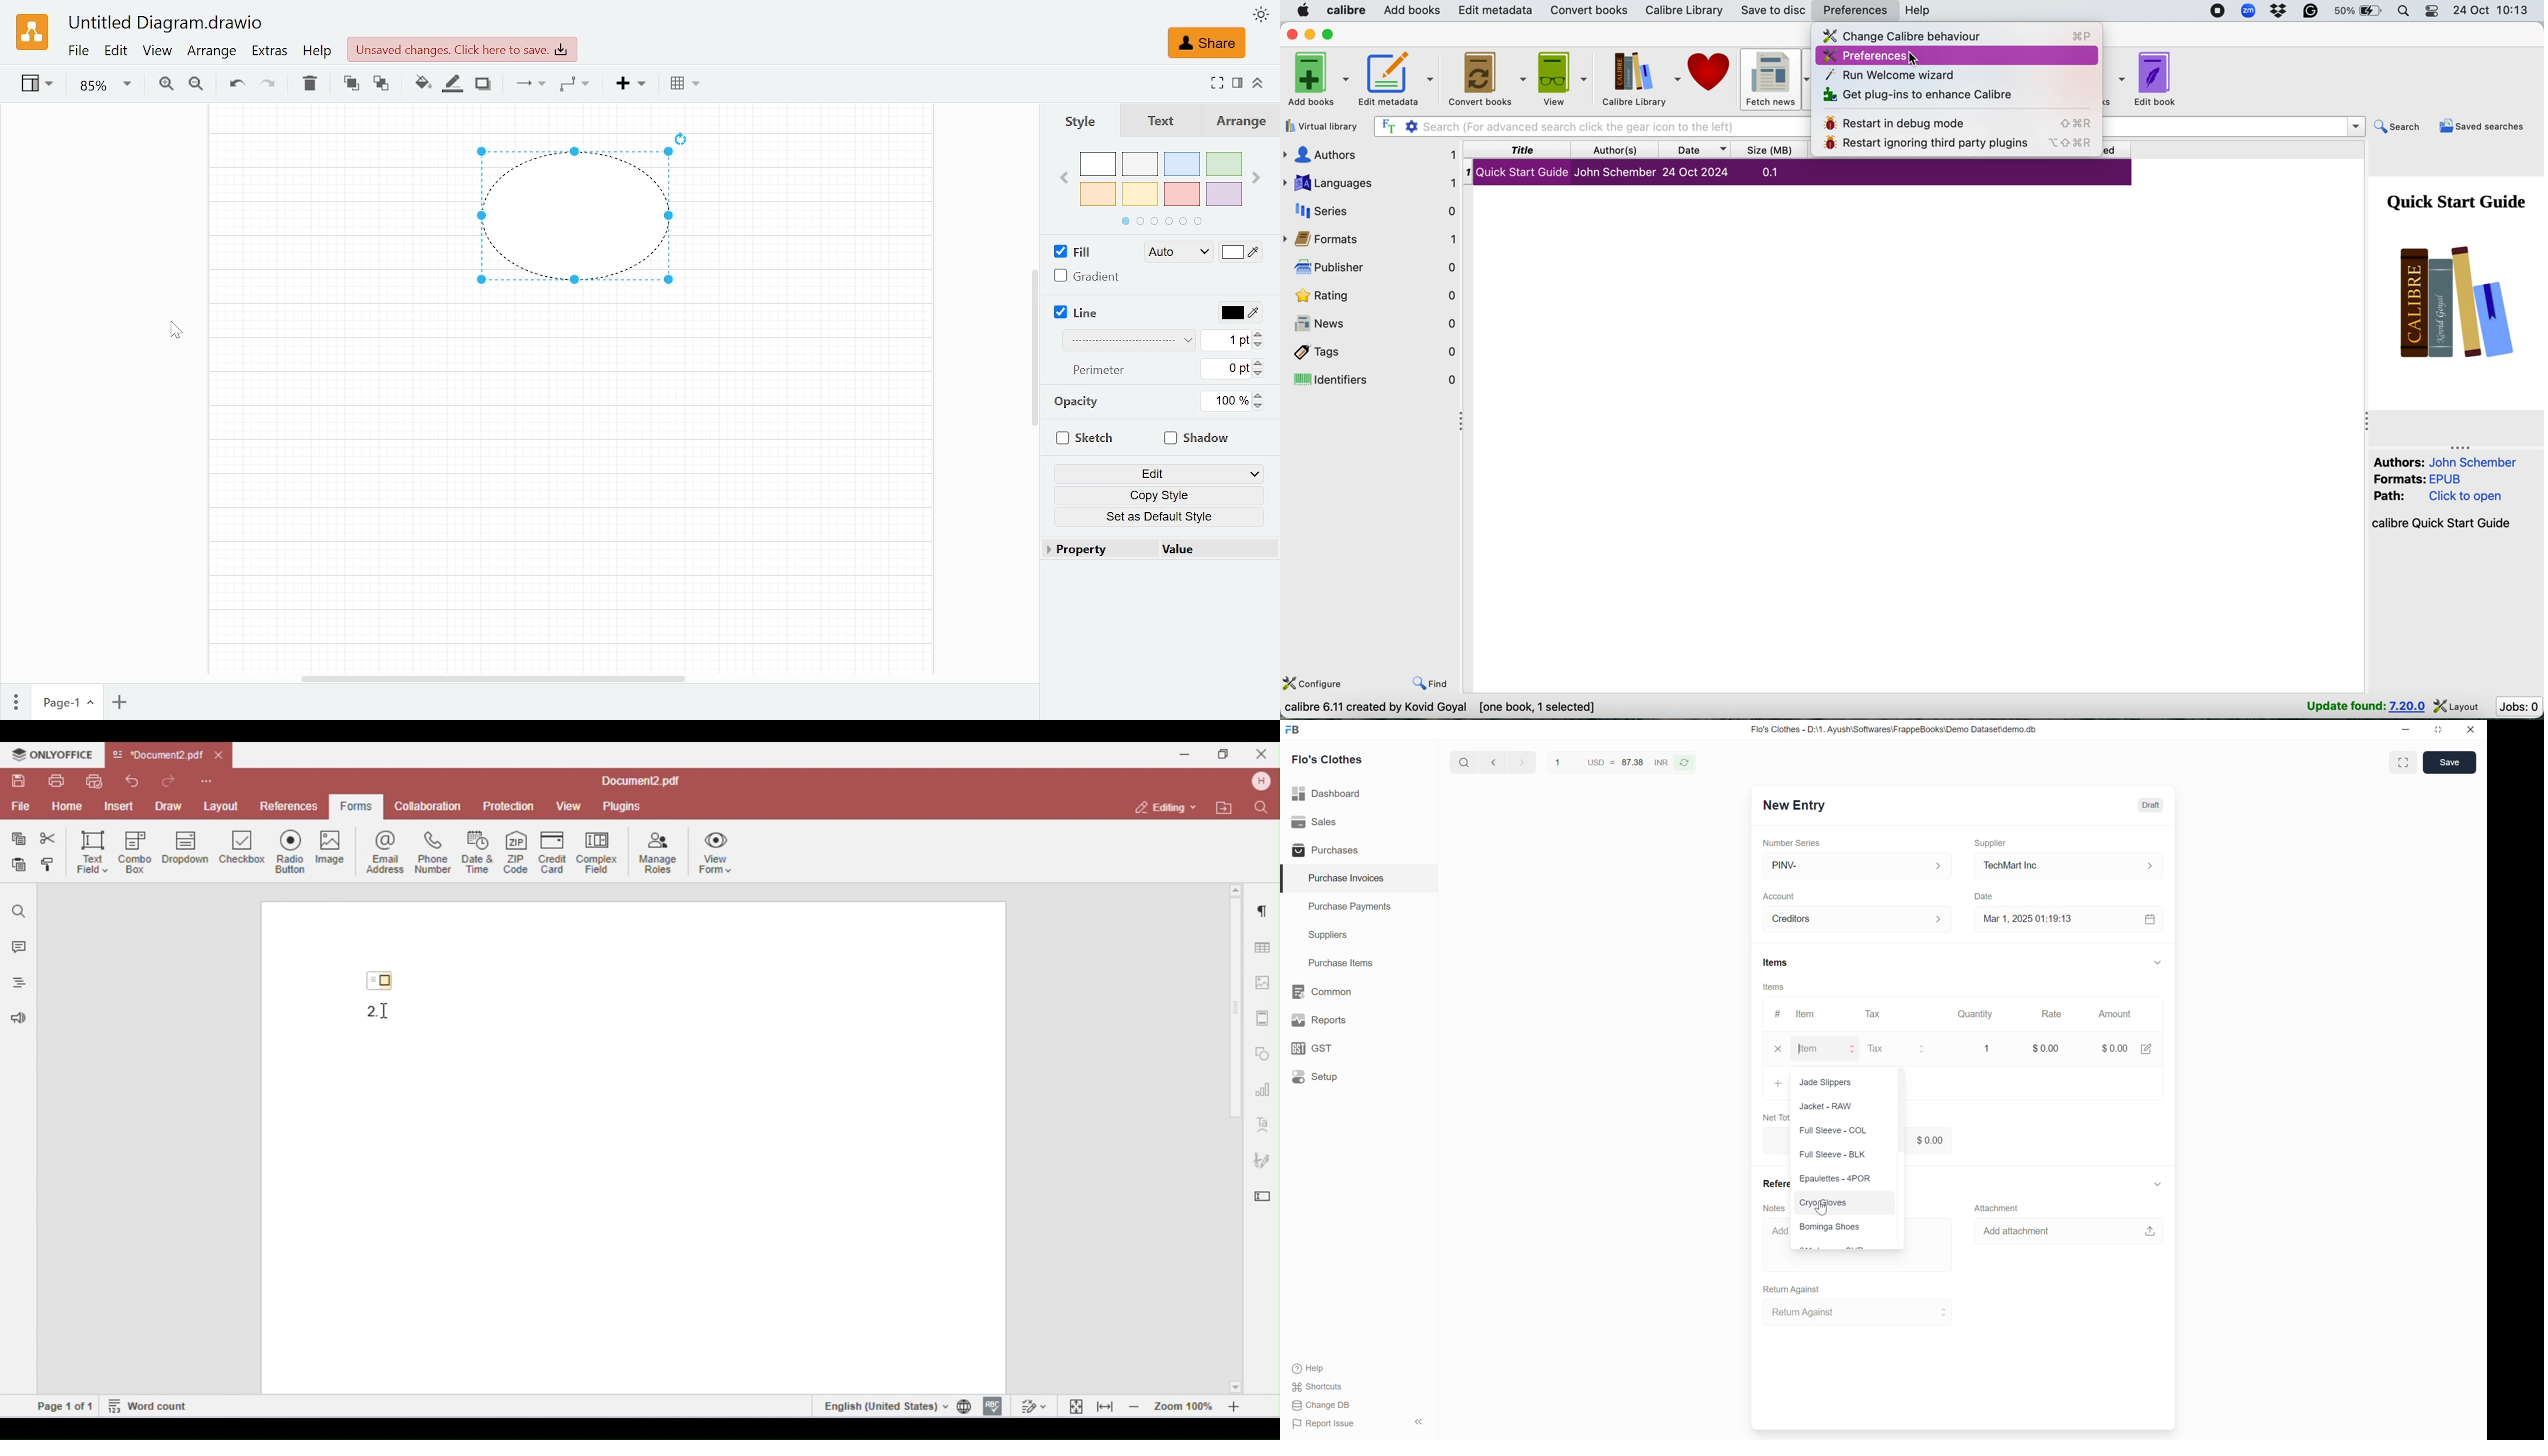 The height and width of the screenshot is (1456, 2548). What do you see at coordinates (1808, 1015) in the screenshot?
I see `ltem` at bounding box center [1808, 1015].